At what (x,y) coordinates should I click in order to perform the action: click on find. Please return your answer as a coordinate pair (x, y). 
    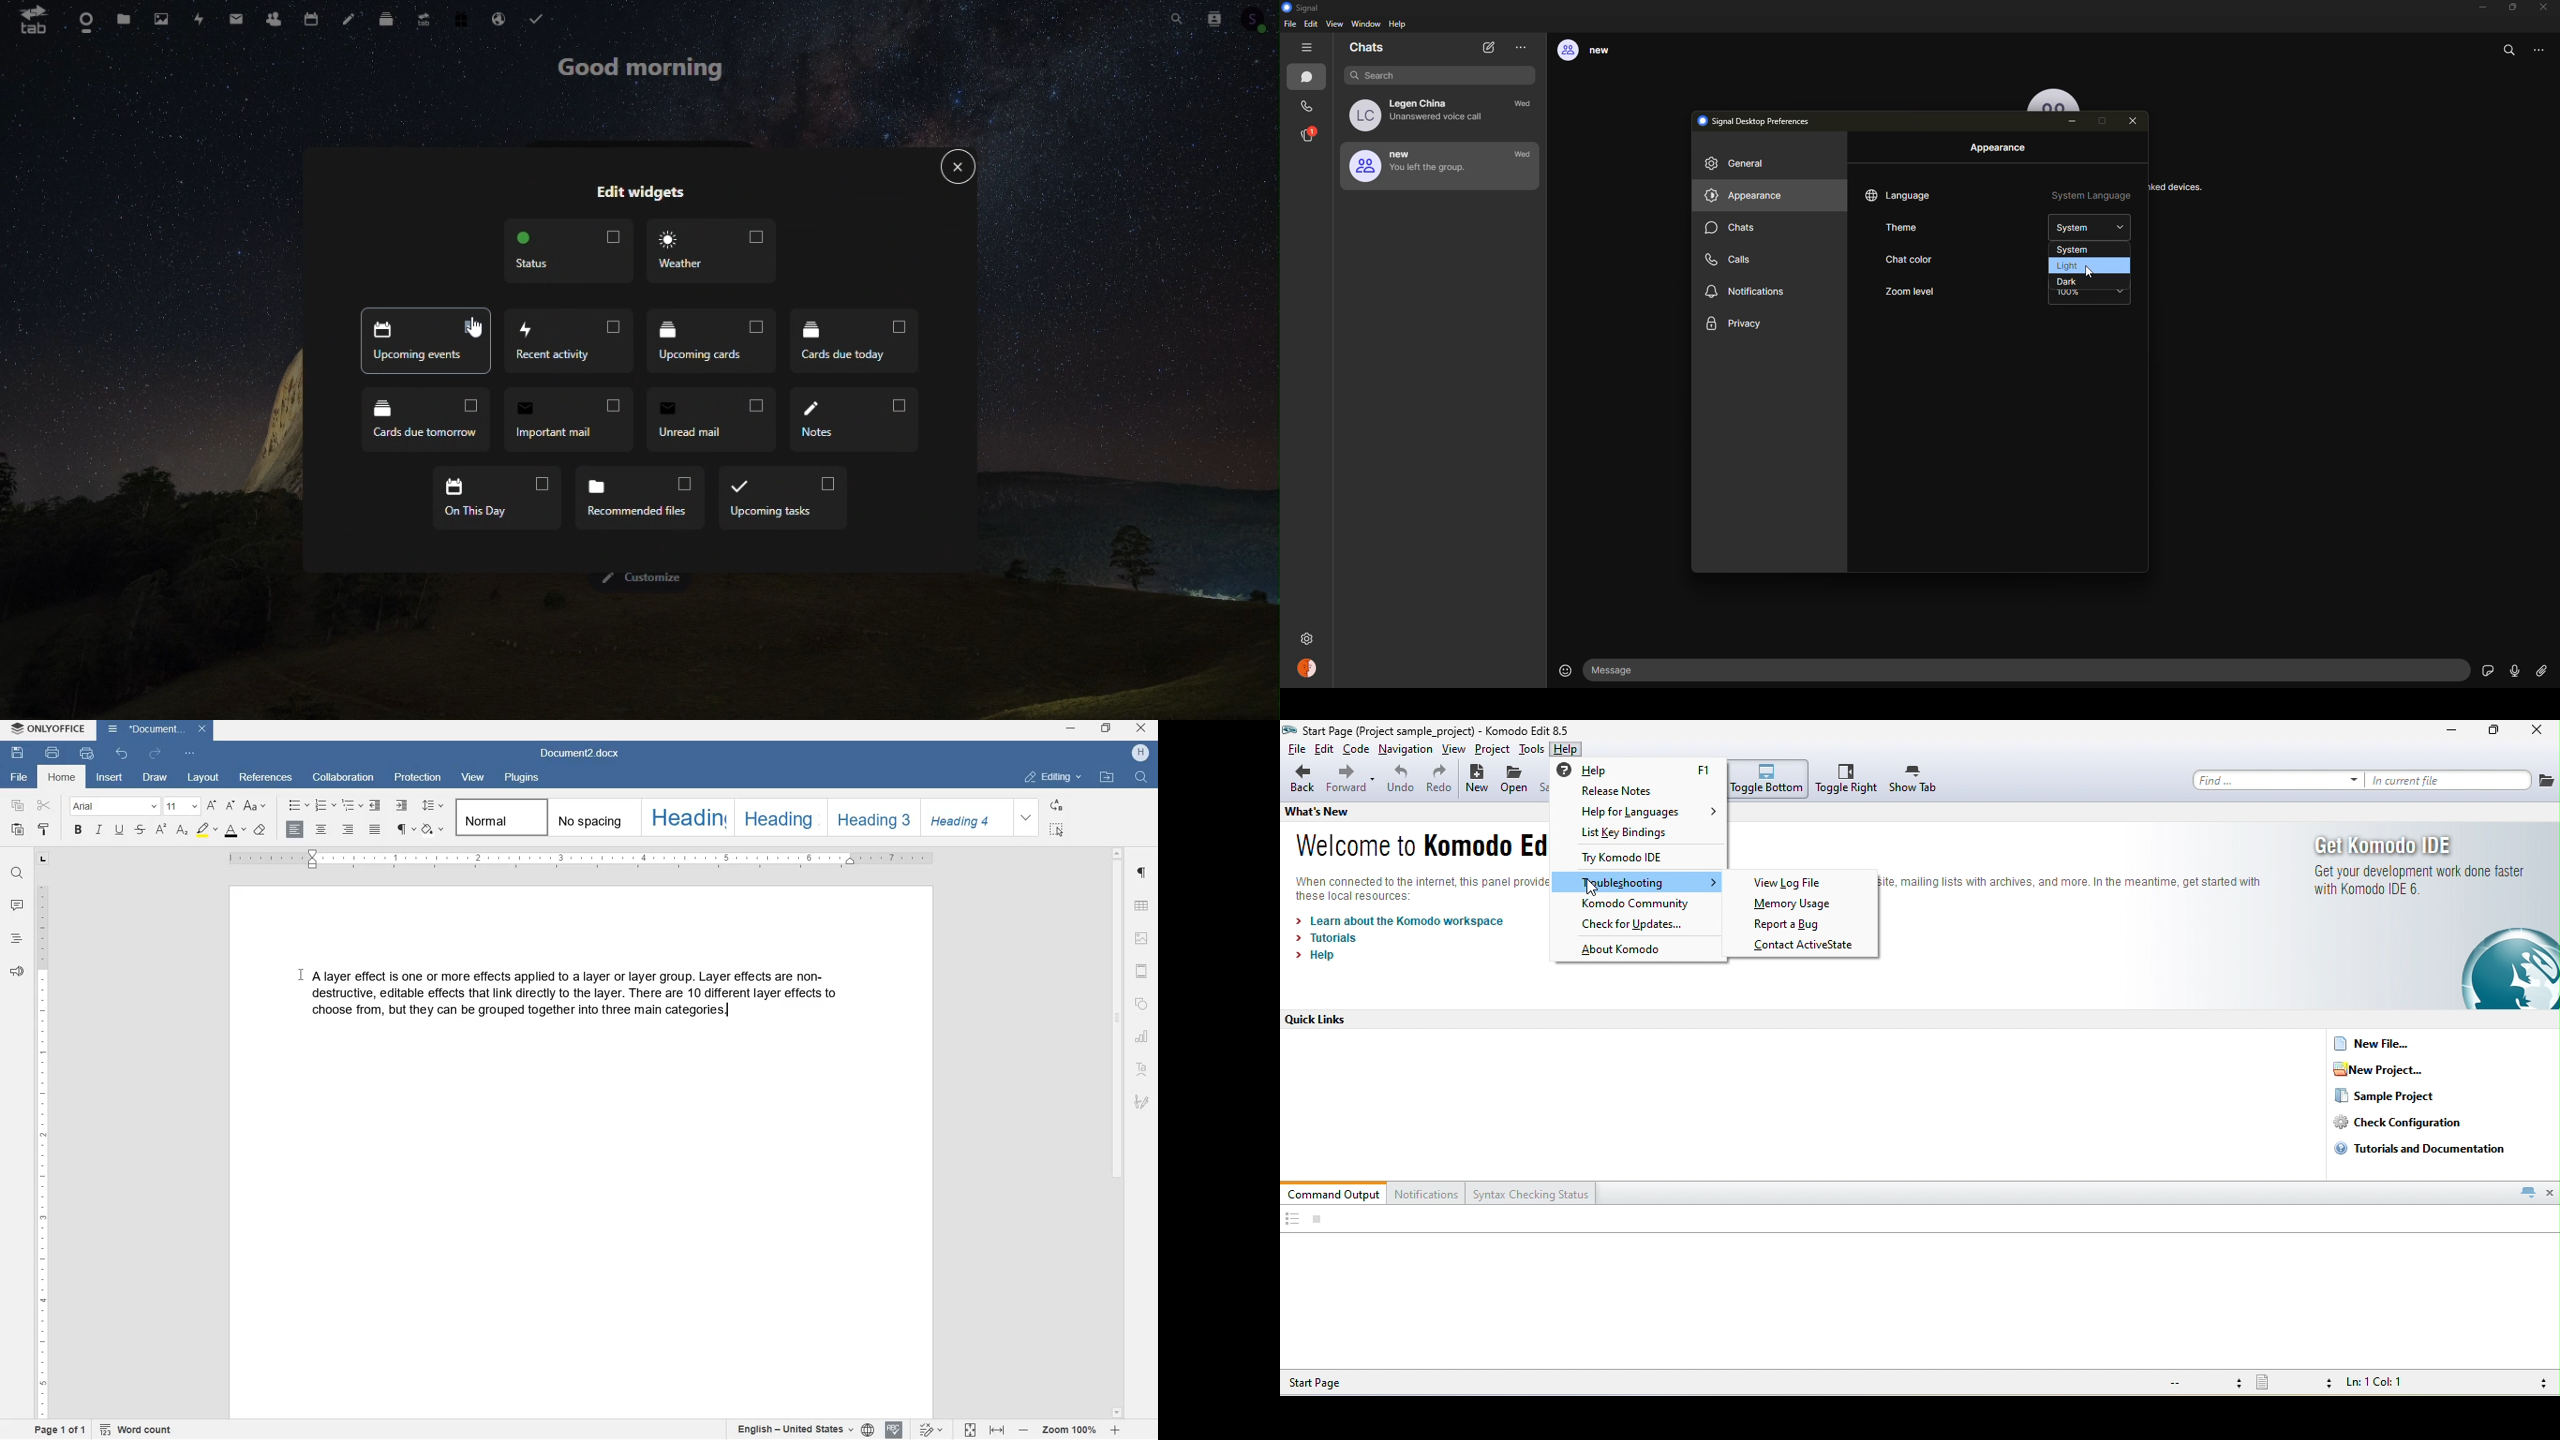
    Looking at the image, I should click on (17, 872).